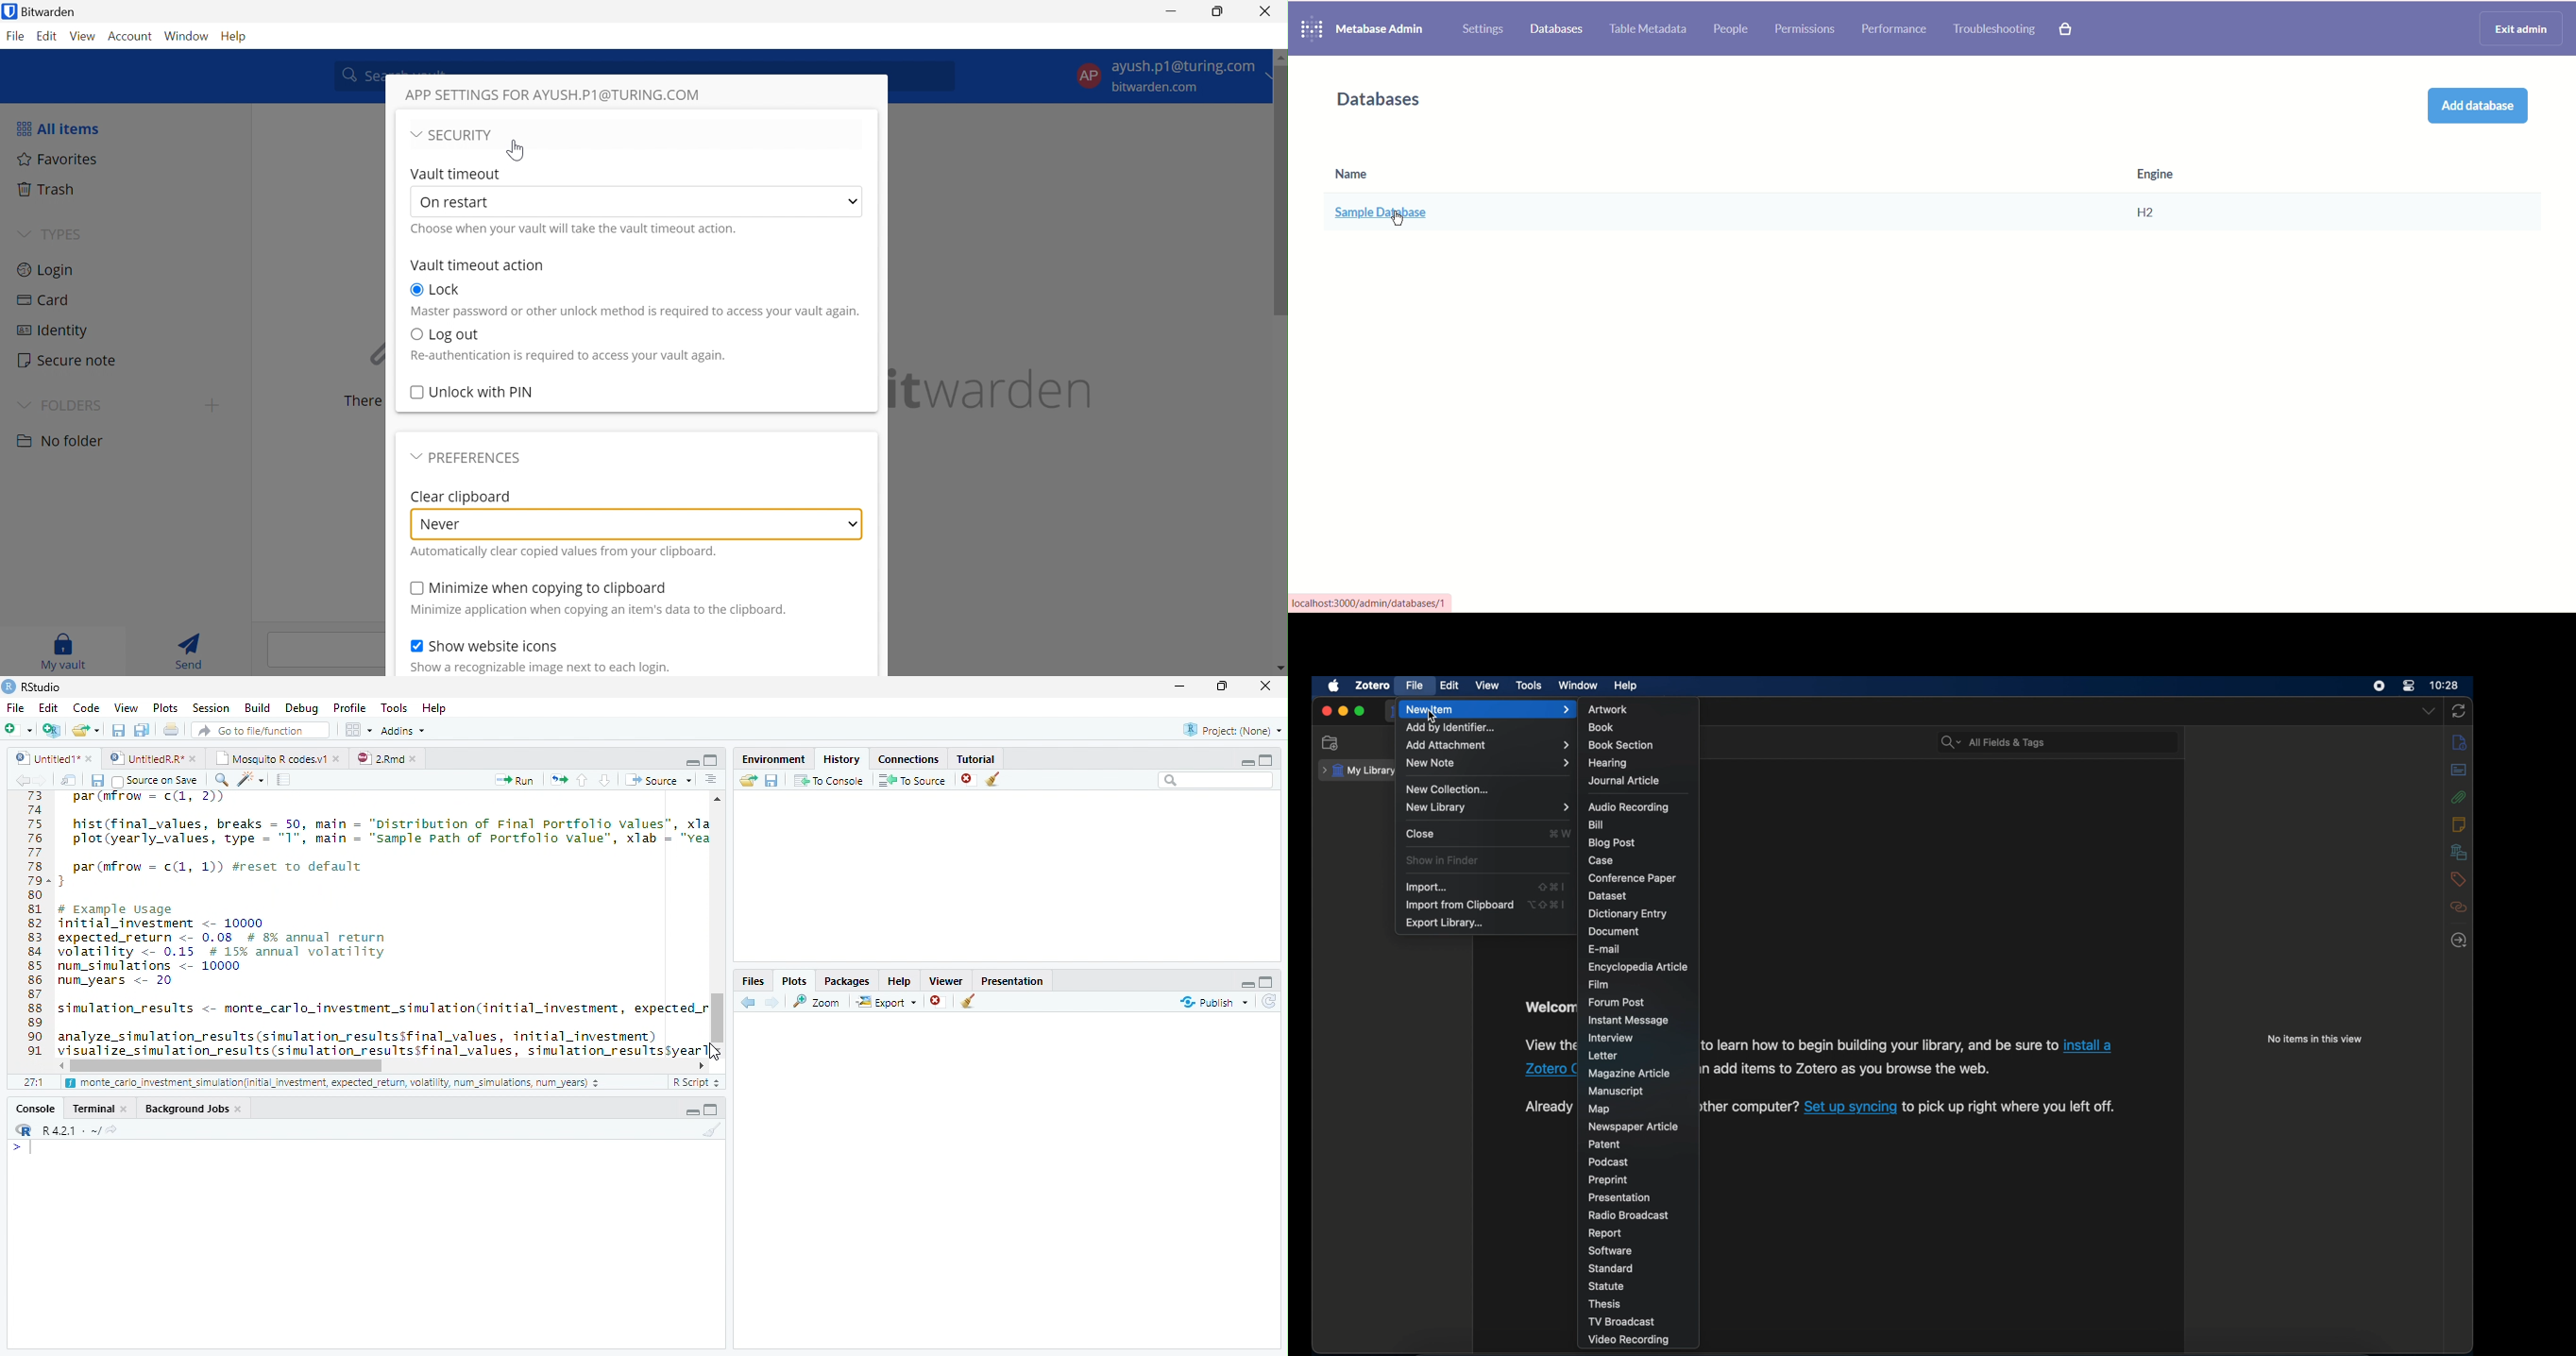  I want to click on Send, so click(191, 651).